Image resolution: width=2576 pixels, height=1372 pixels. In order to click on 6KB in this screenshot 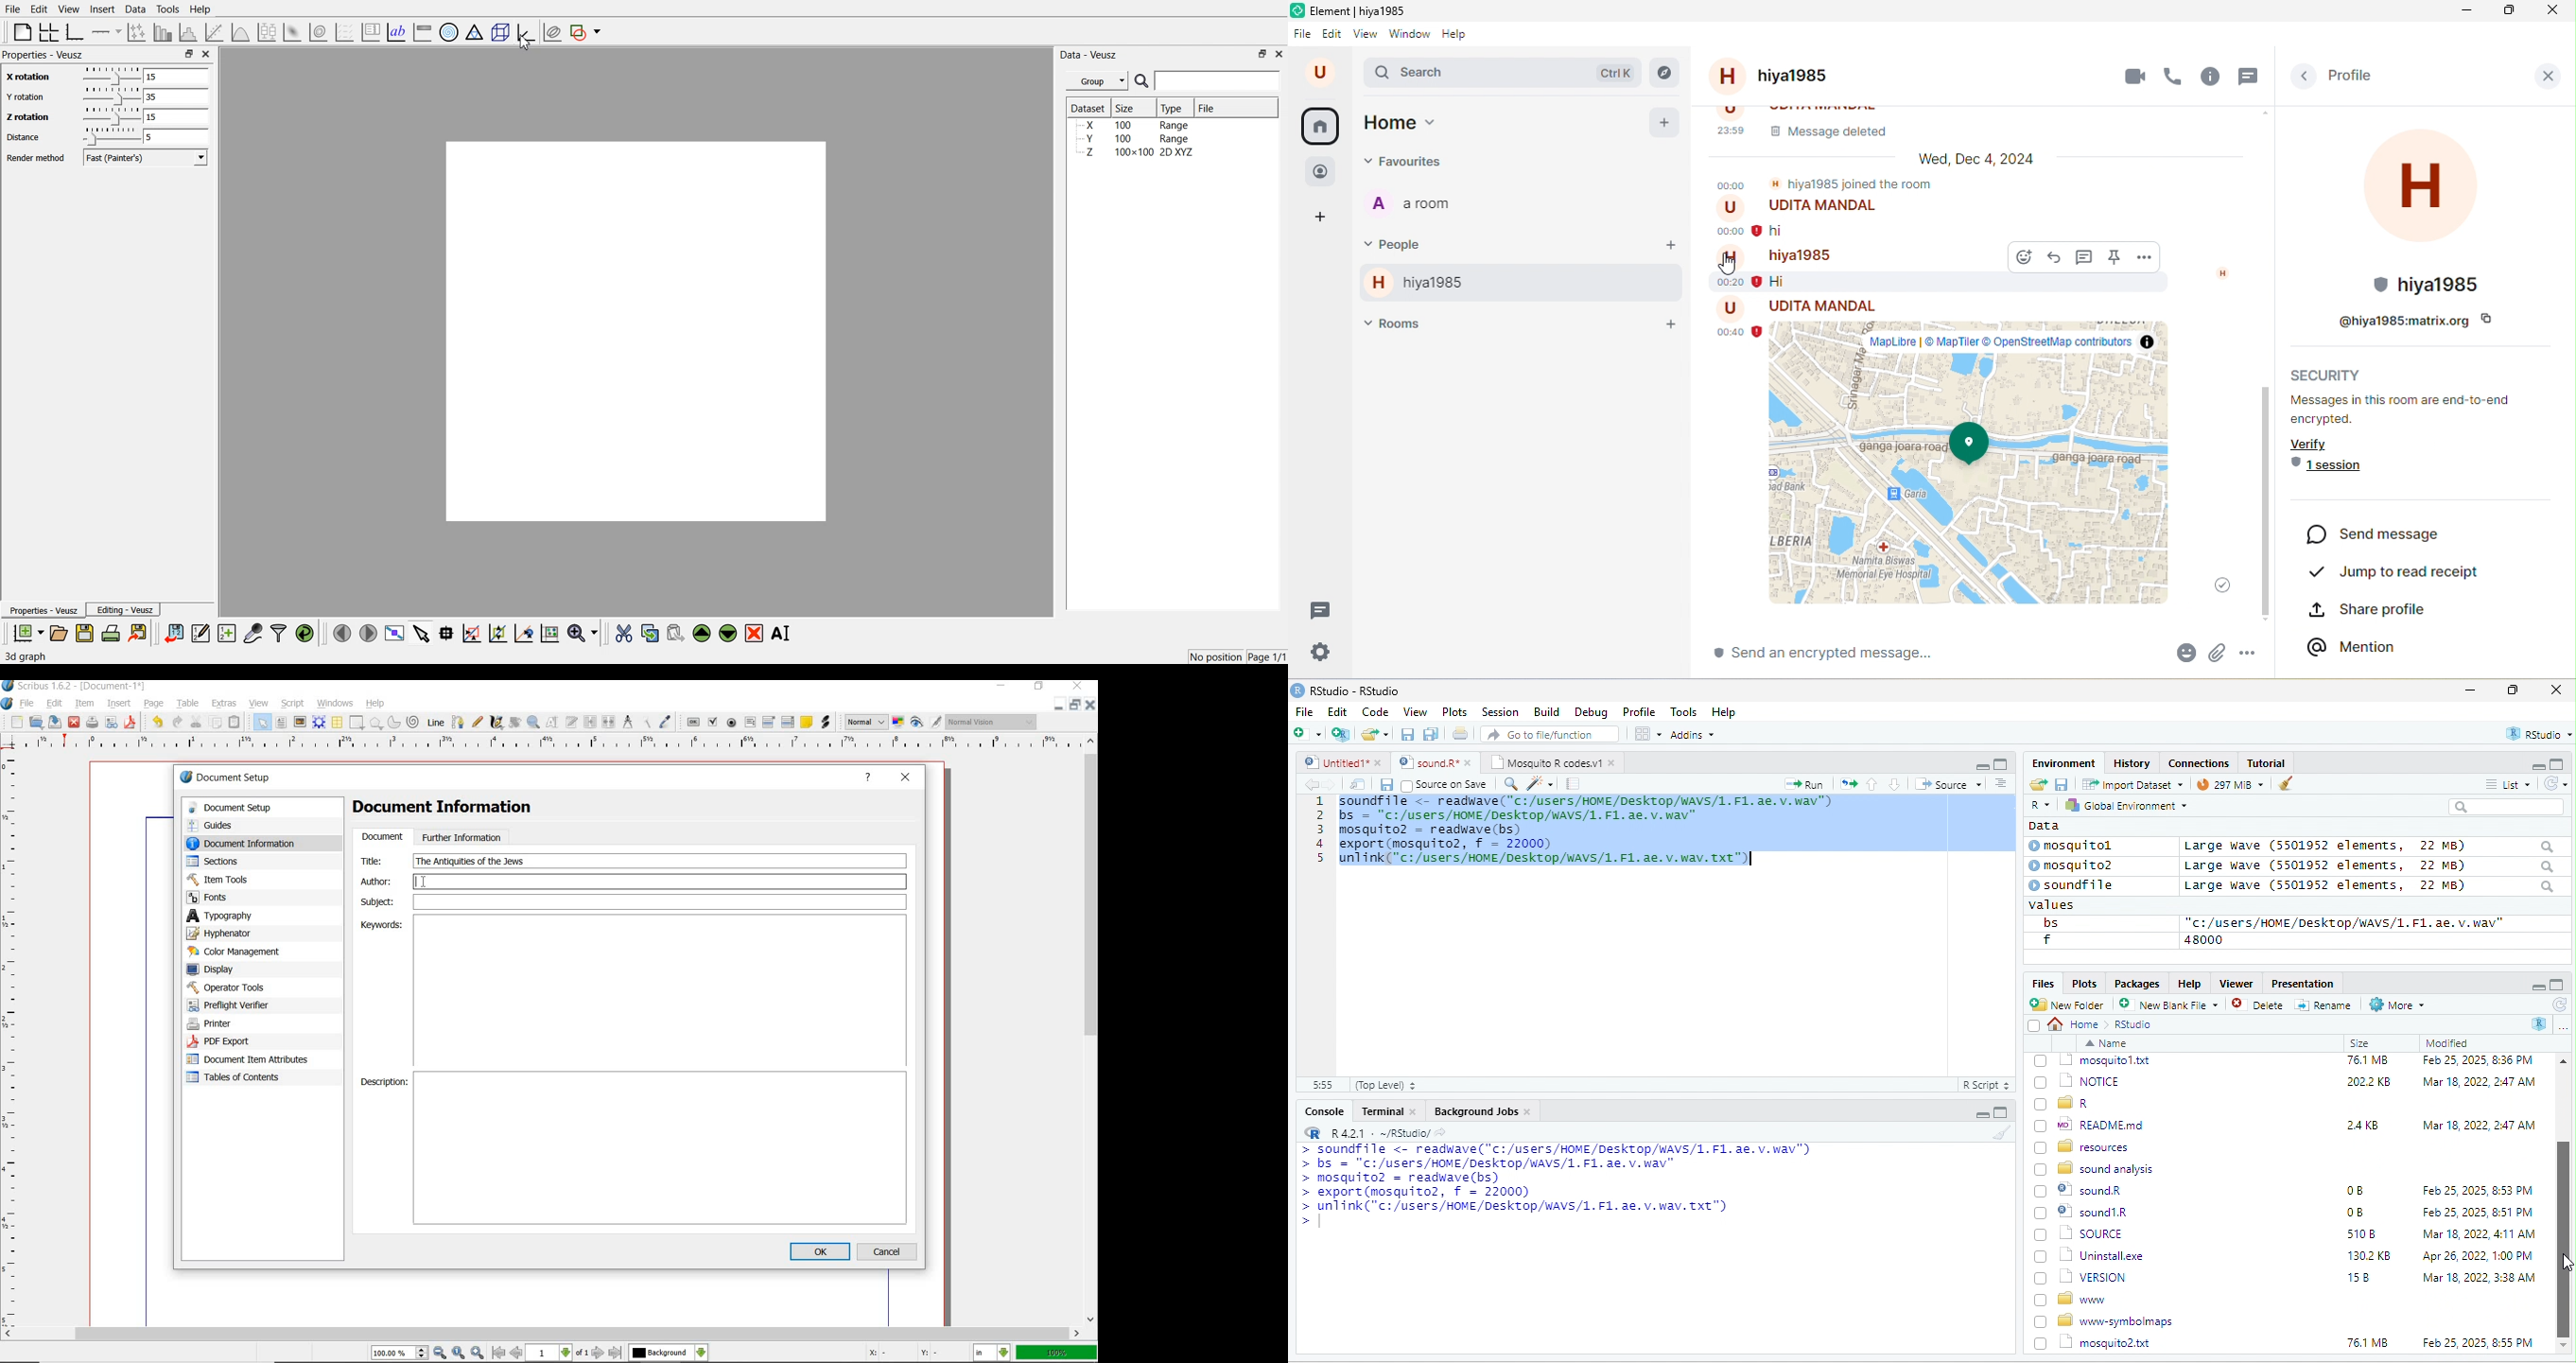, I will do `click(2359, 1151)`.